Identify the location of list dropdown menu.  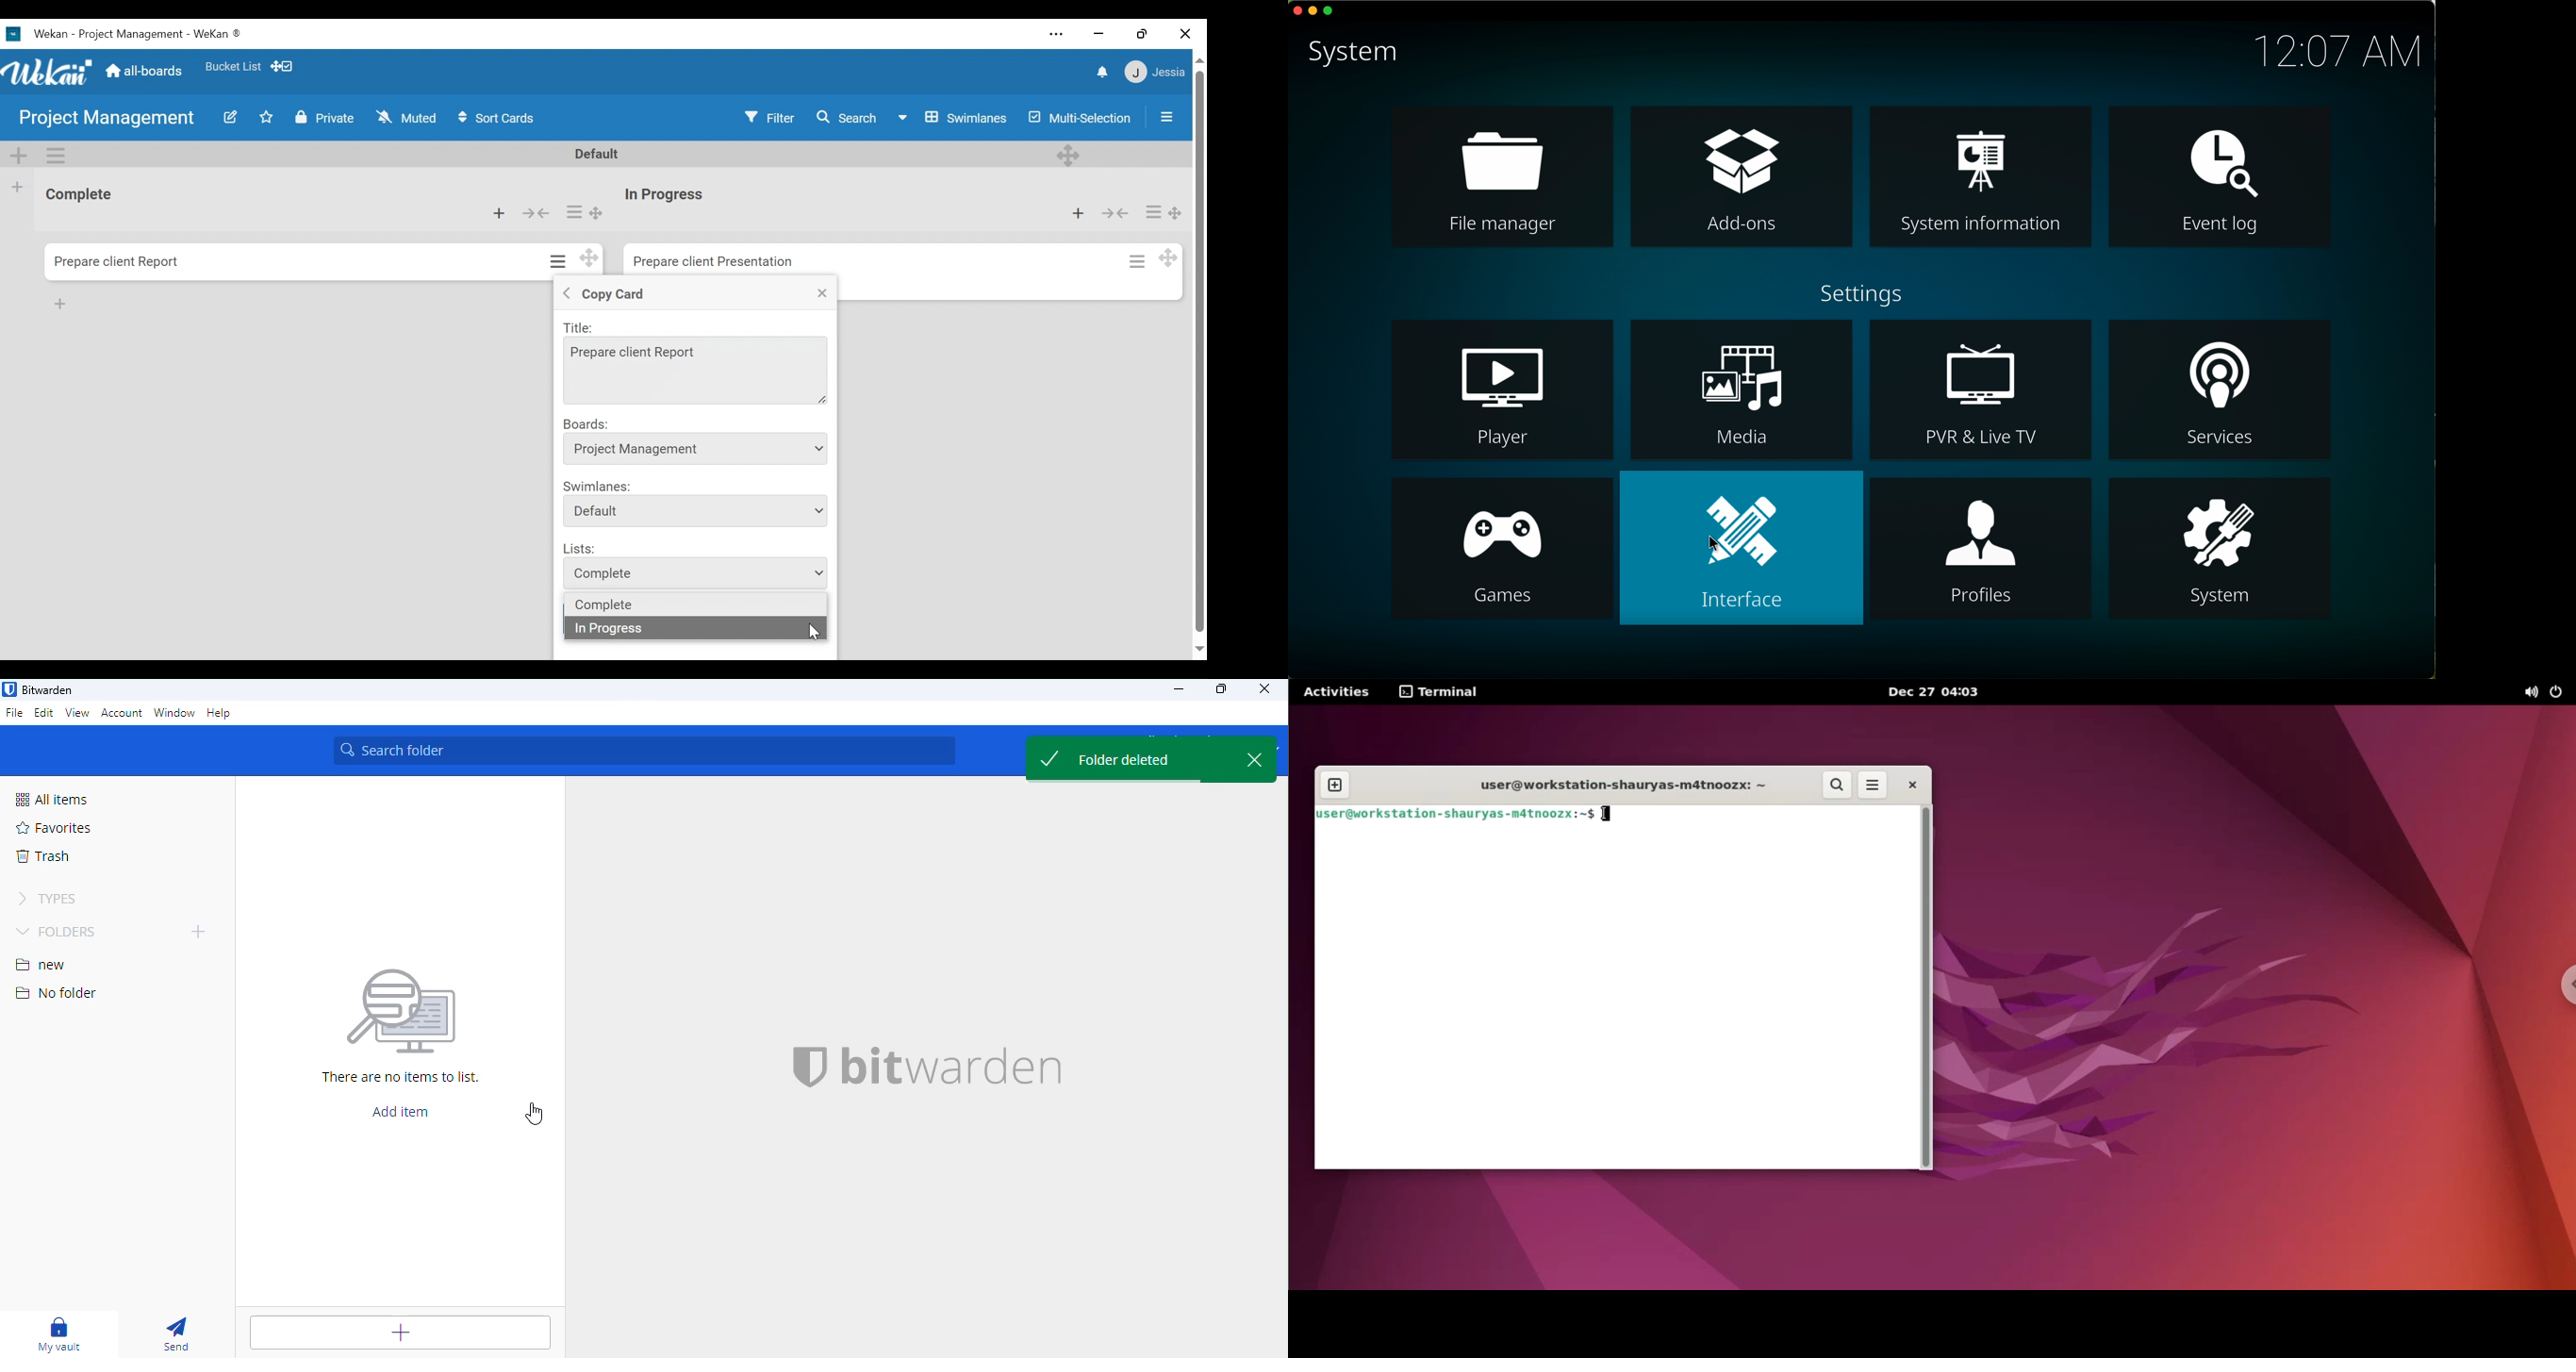
(698, 570).